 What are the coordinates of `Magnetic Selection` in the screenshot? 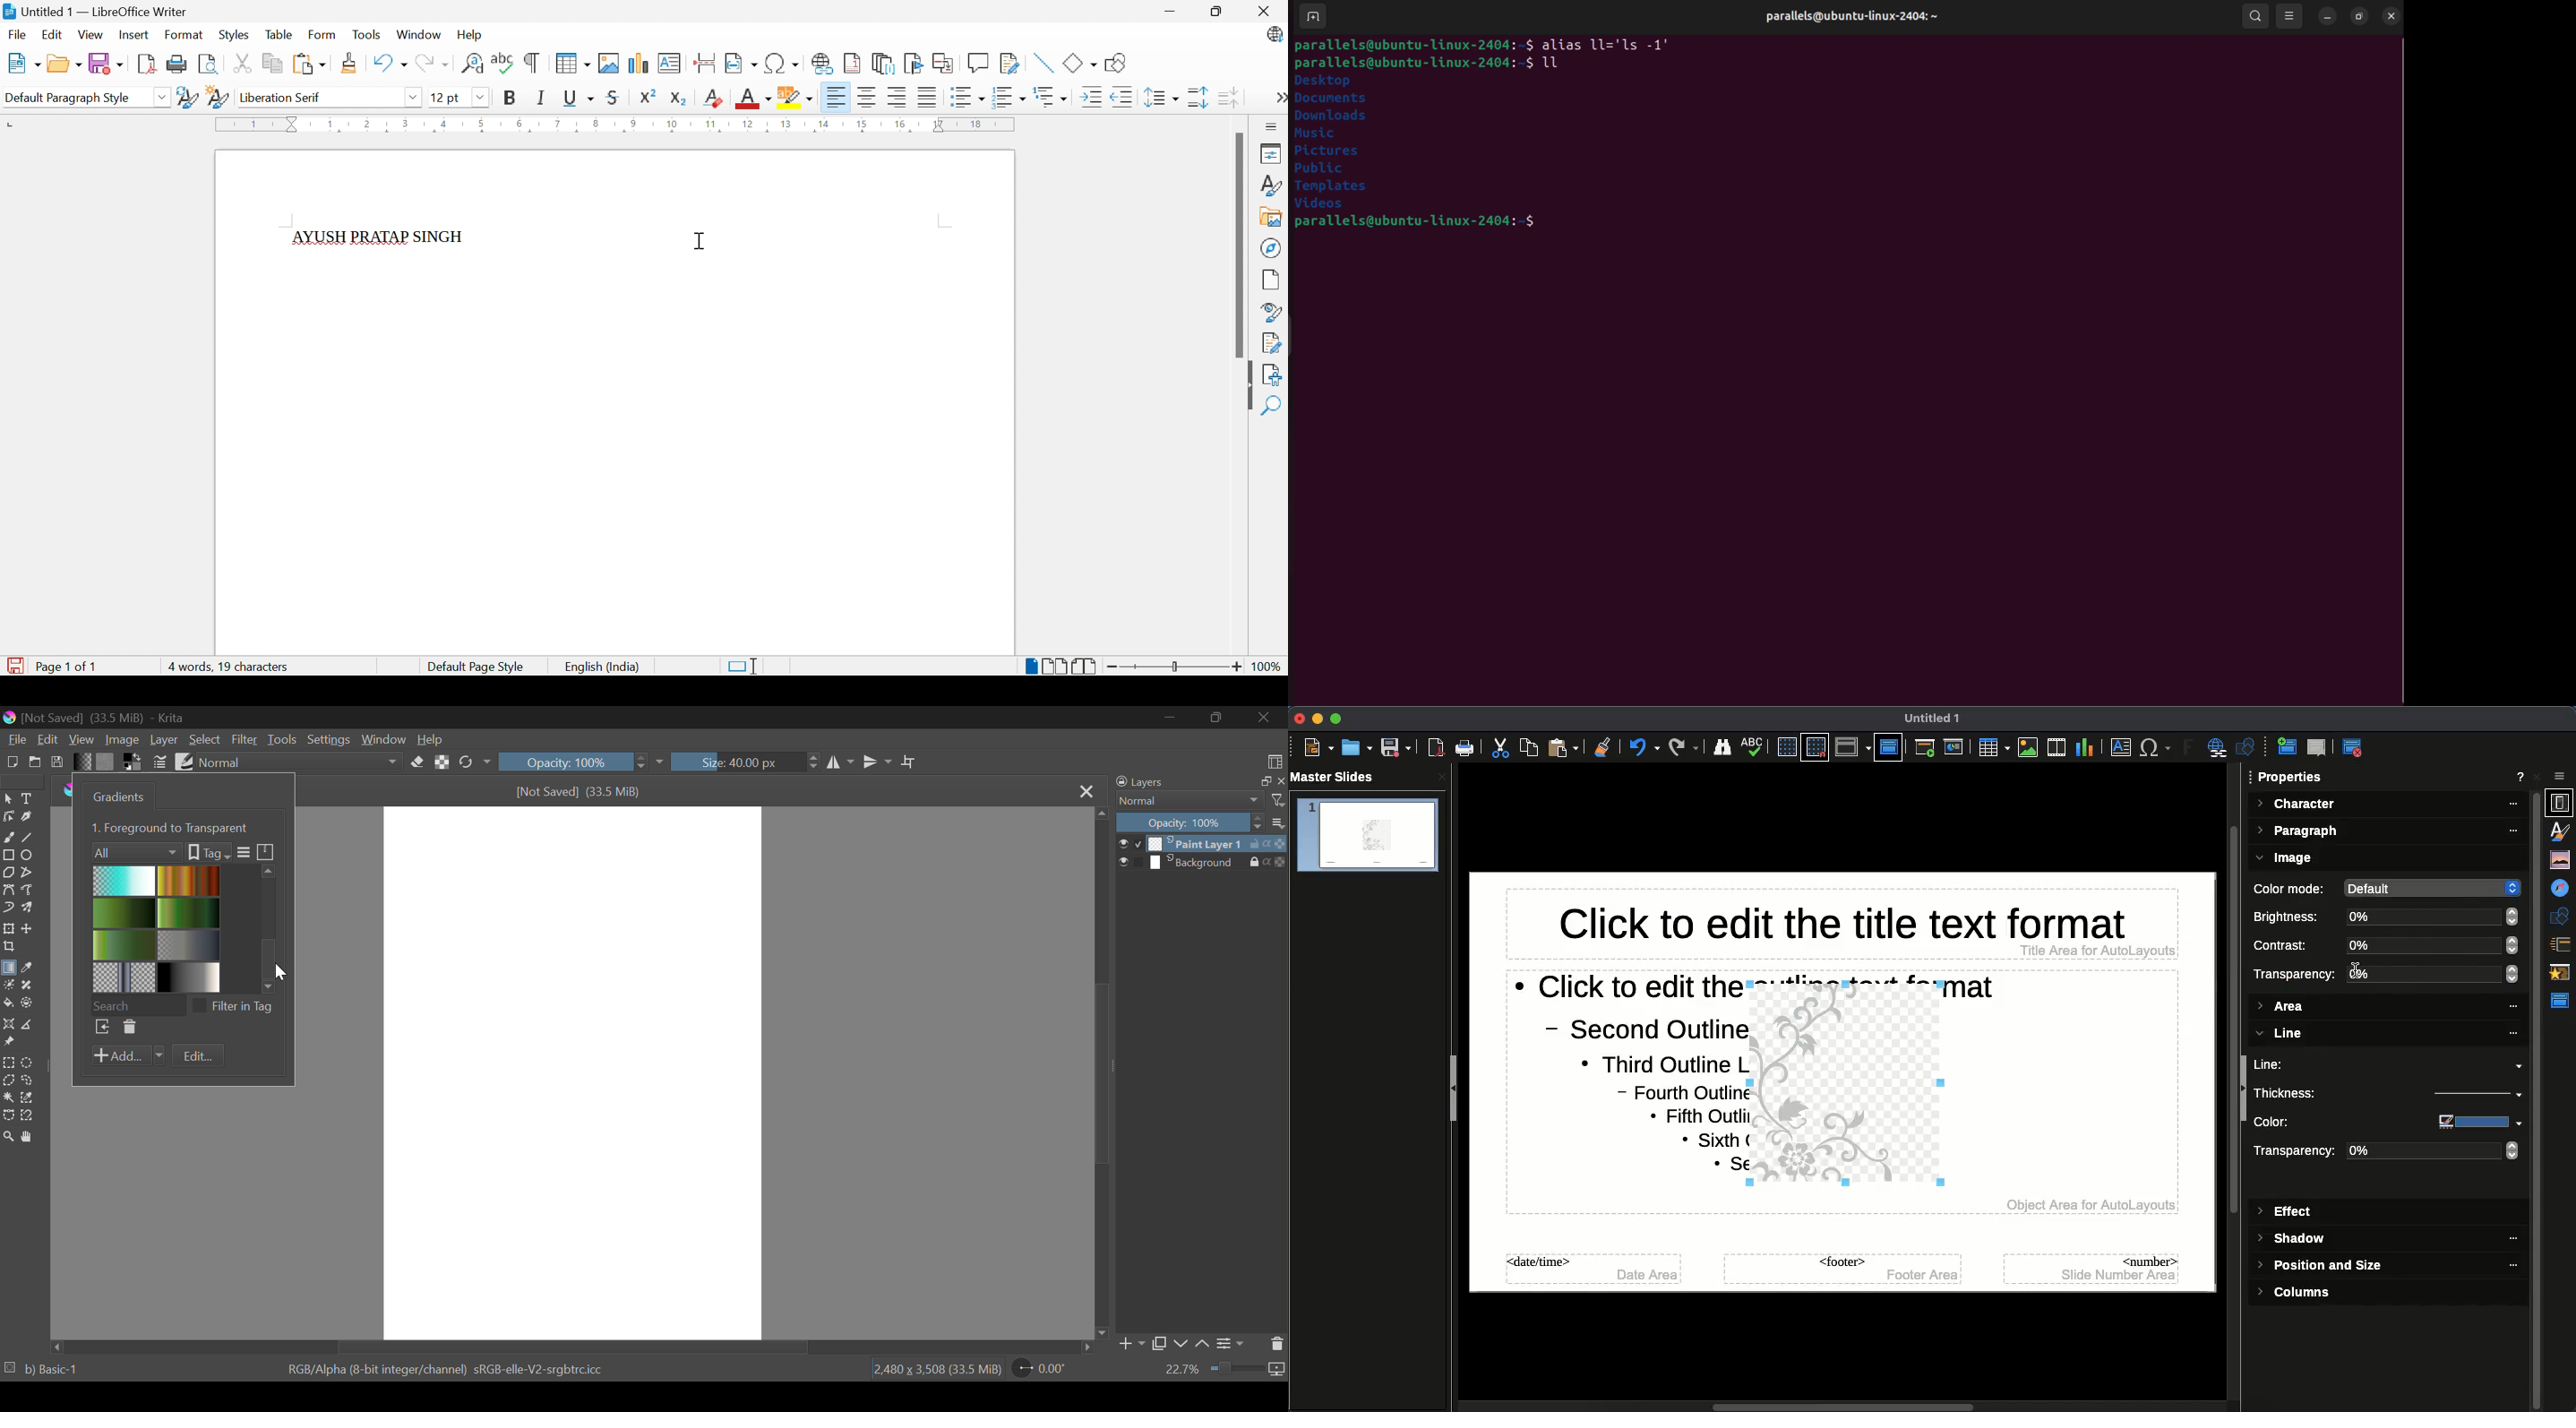 It's located at (27, 1116).